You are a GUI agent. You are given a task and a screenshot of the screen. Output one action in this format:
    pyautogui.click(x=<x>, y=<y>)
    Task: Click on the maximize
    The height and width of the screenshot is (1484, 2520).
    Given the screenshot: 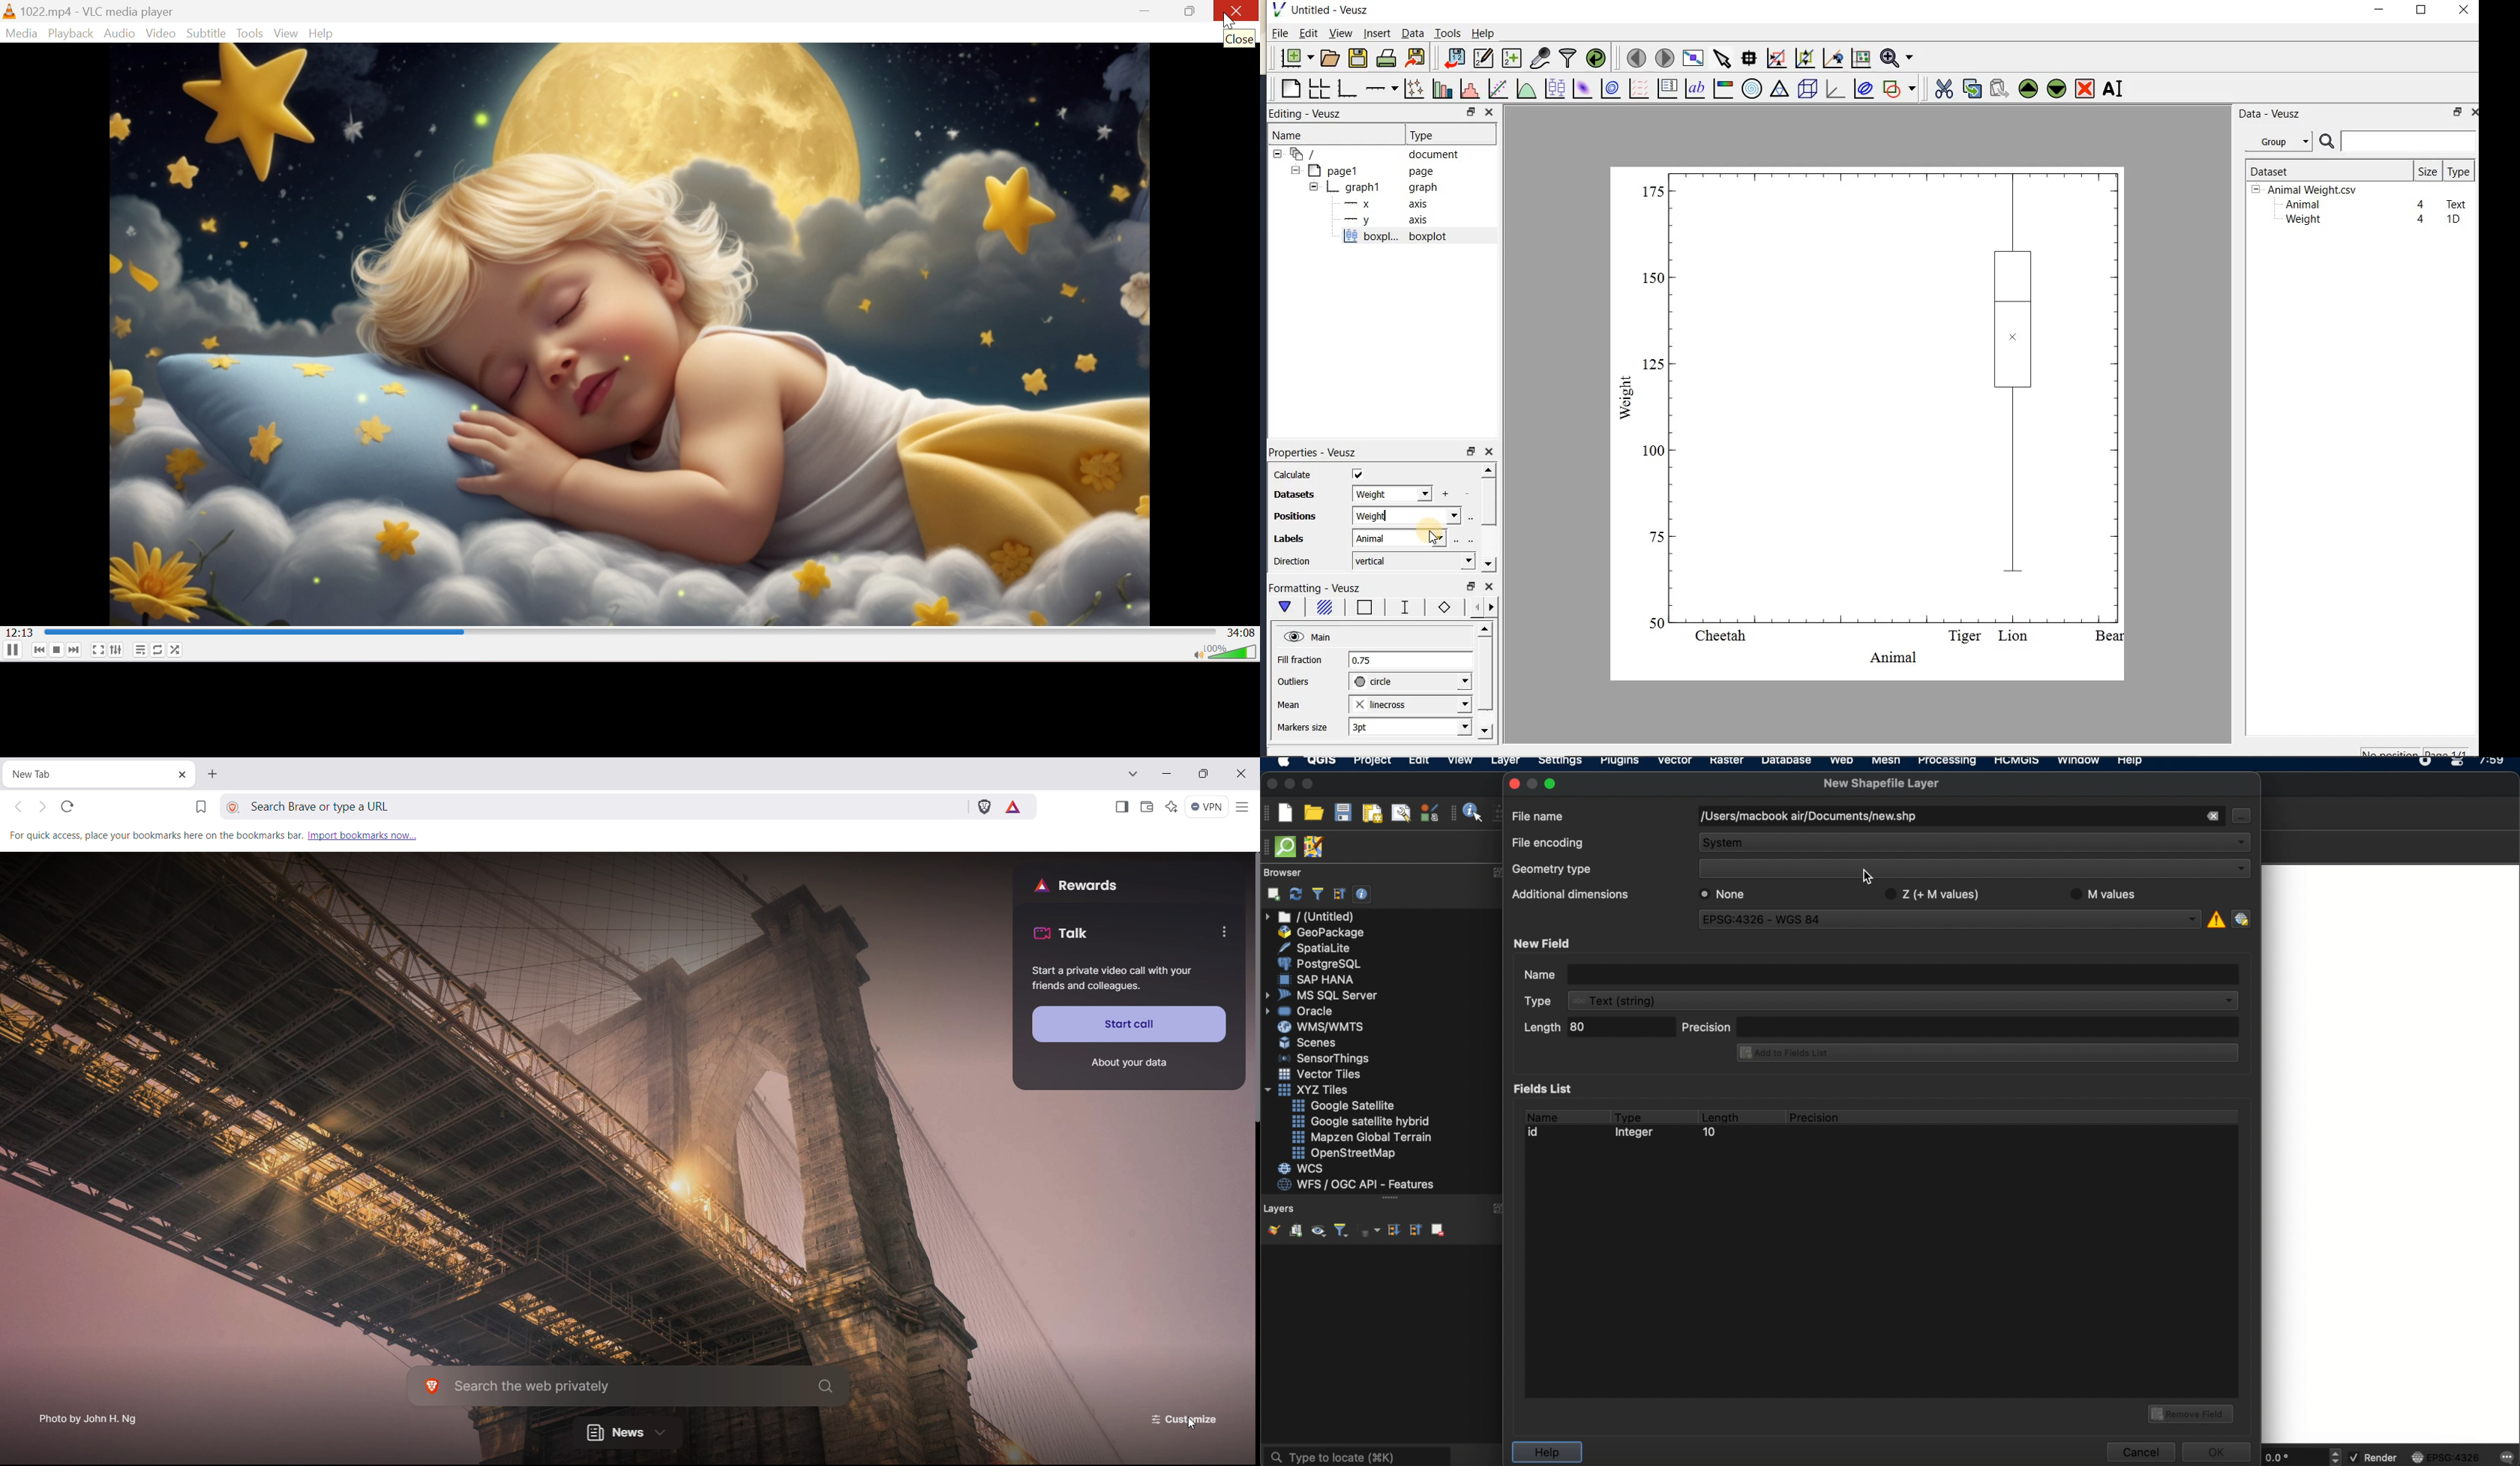 What is the action you would take?
    pyautogui.click(x=2422, y=10)
    